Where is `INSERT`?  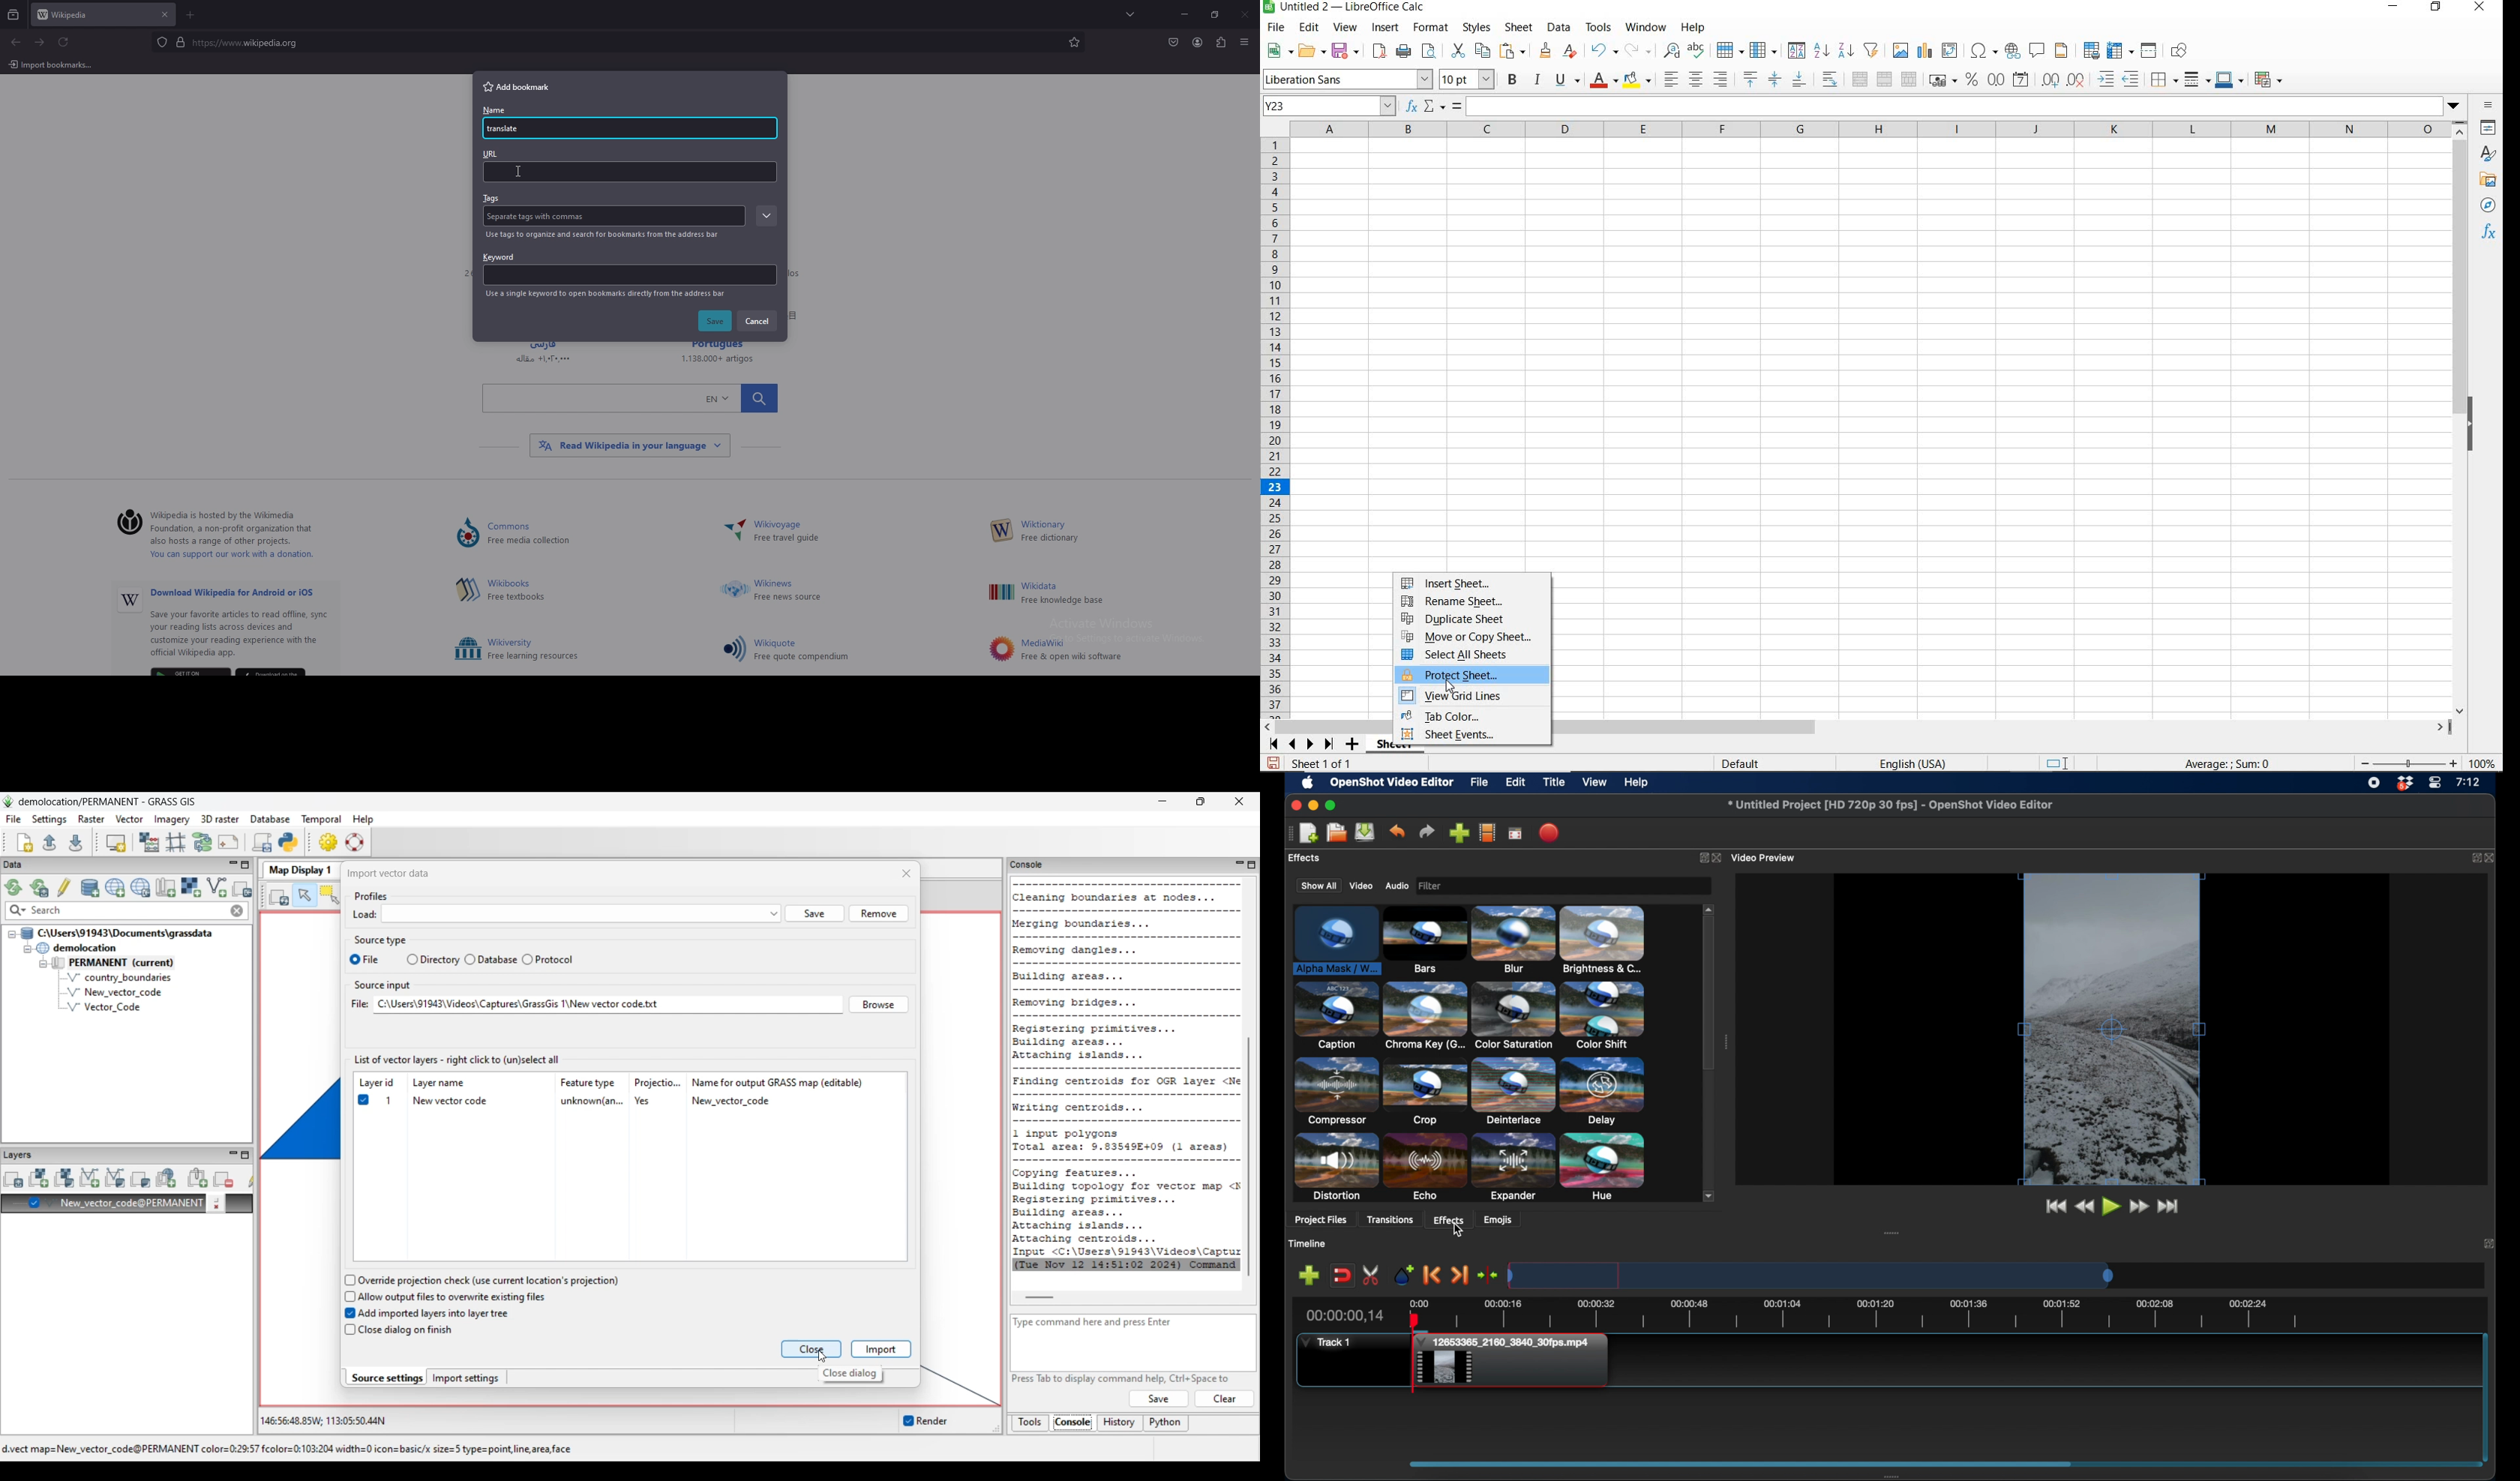 INSERT is located at coordinates (1386, 28).